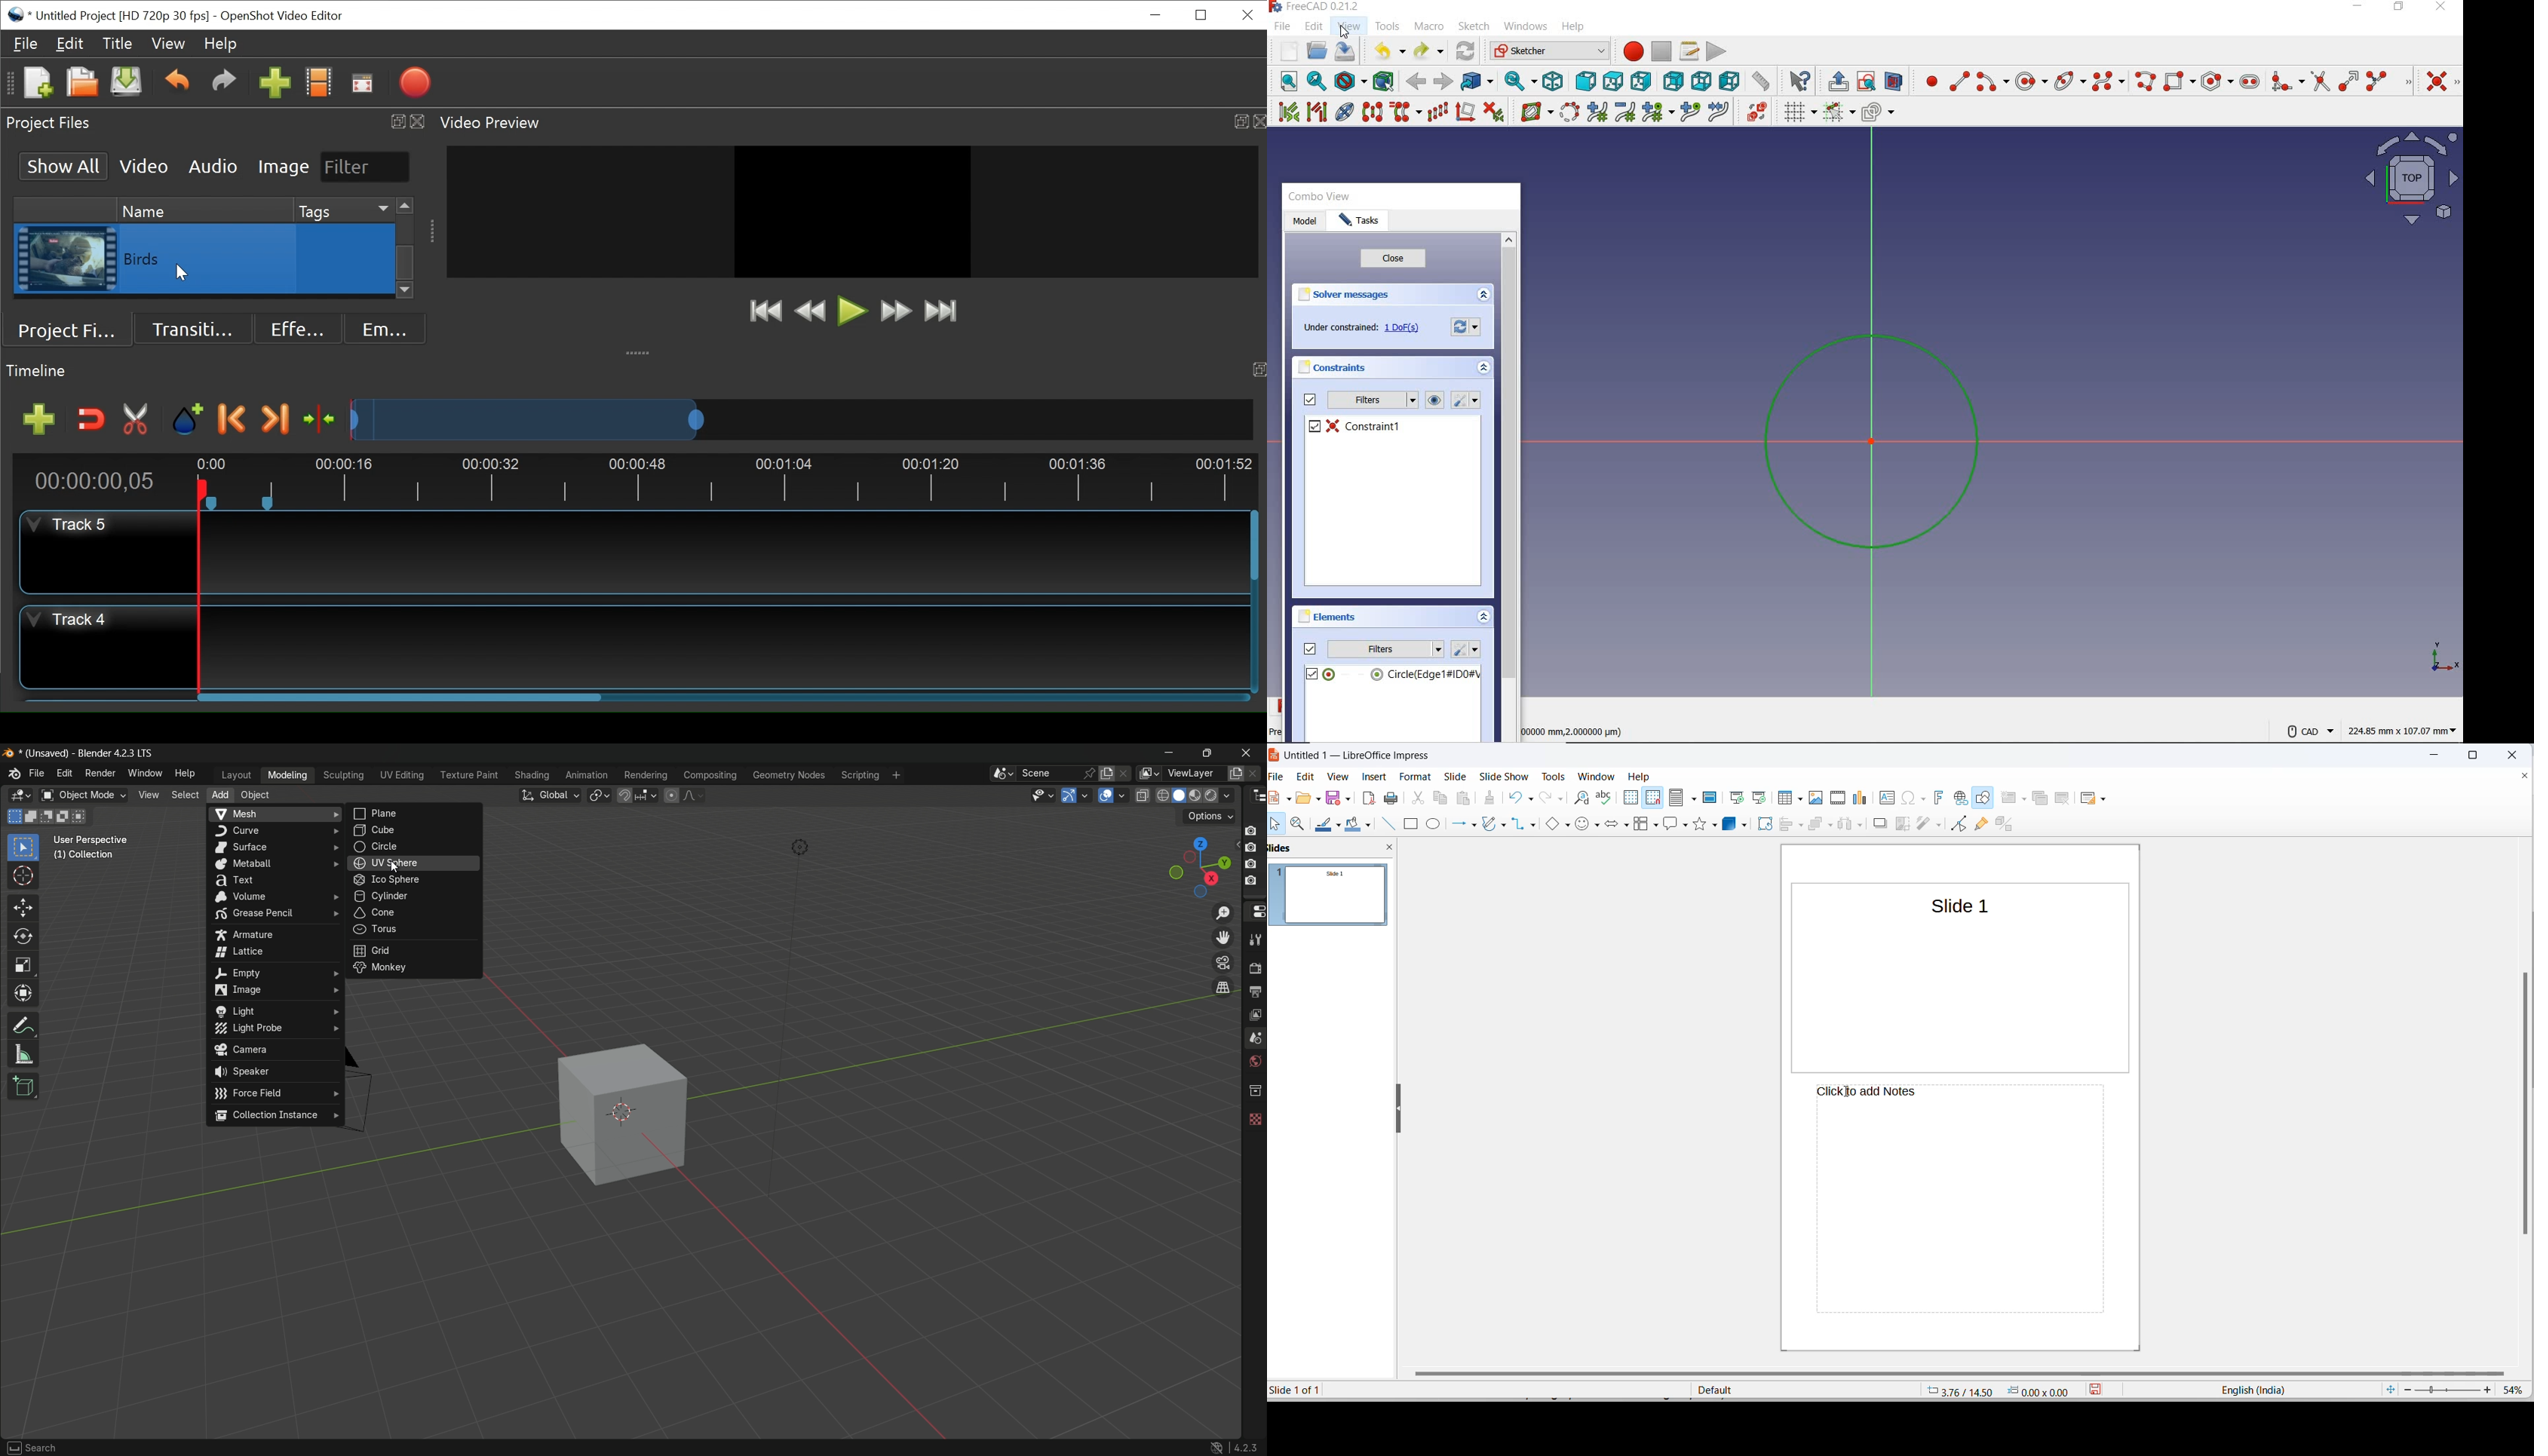 The height and width of the screenshot is (1456, 2548). What do you see at coordinates (1457, 776) in the screenshot?
I see `slide` at bounding box center [1457, 776].